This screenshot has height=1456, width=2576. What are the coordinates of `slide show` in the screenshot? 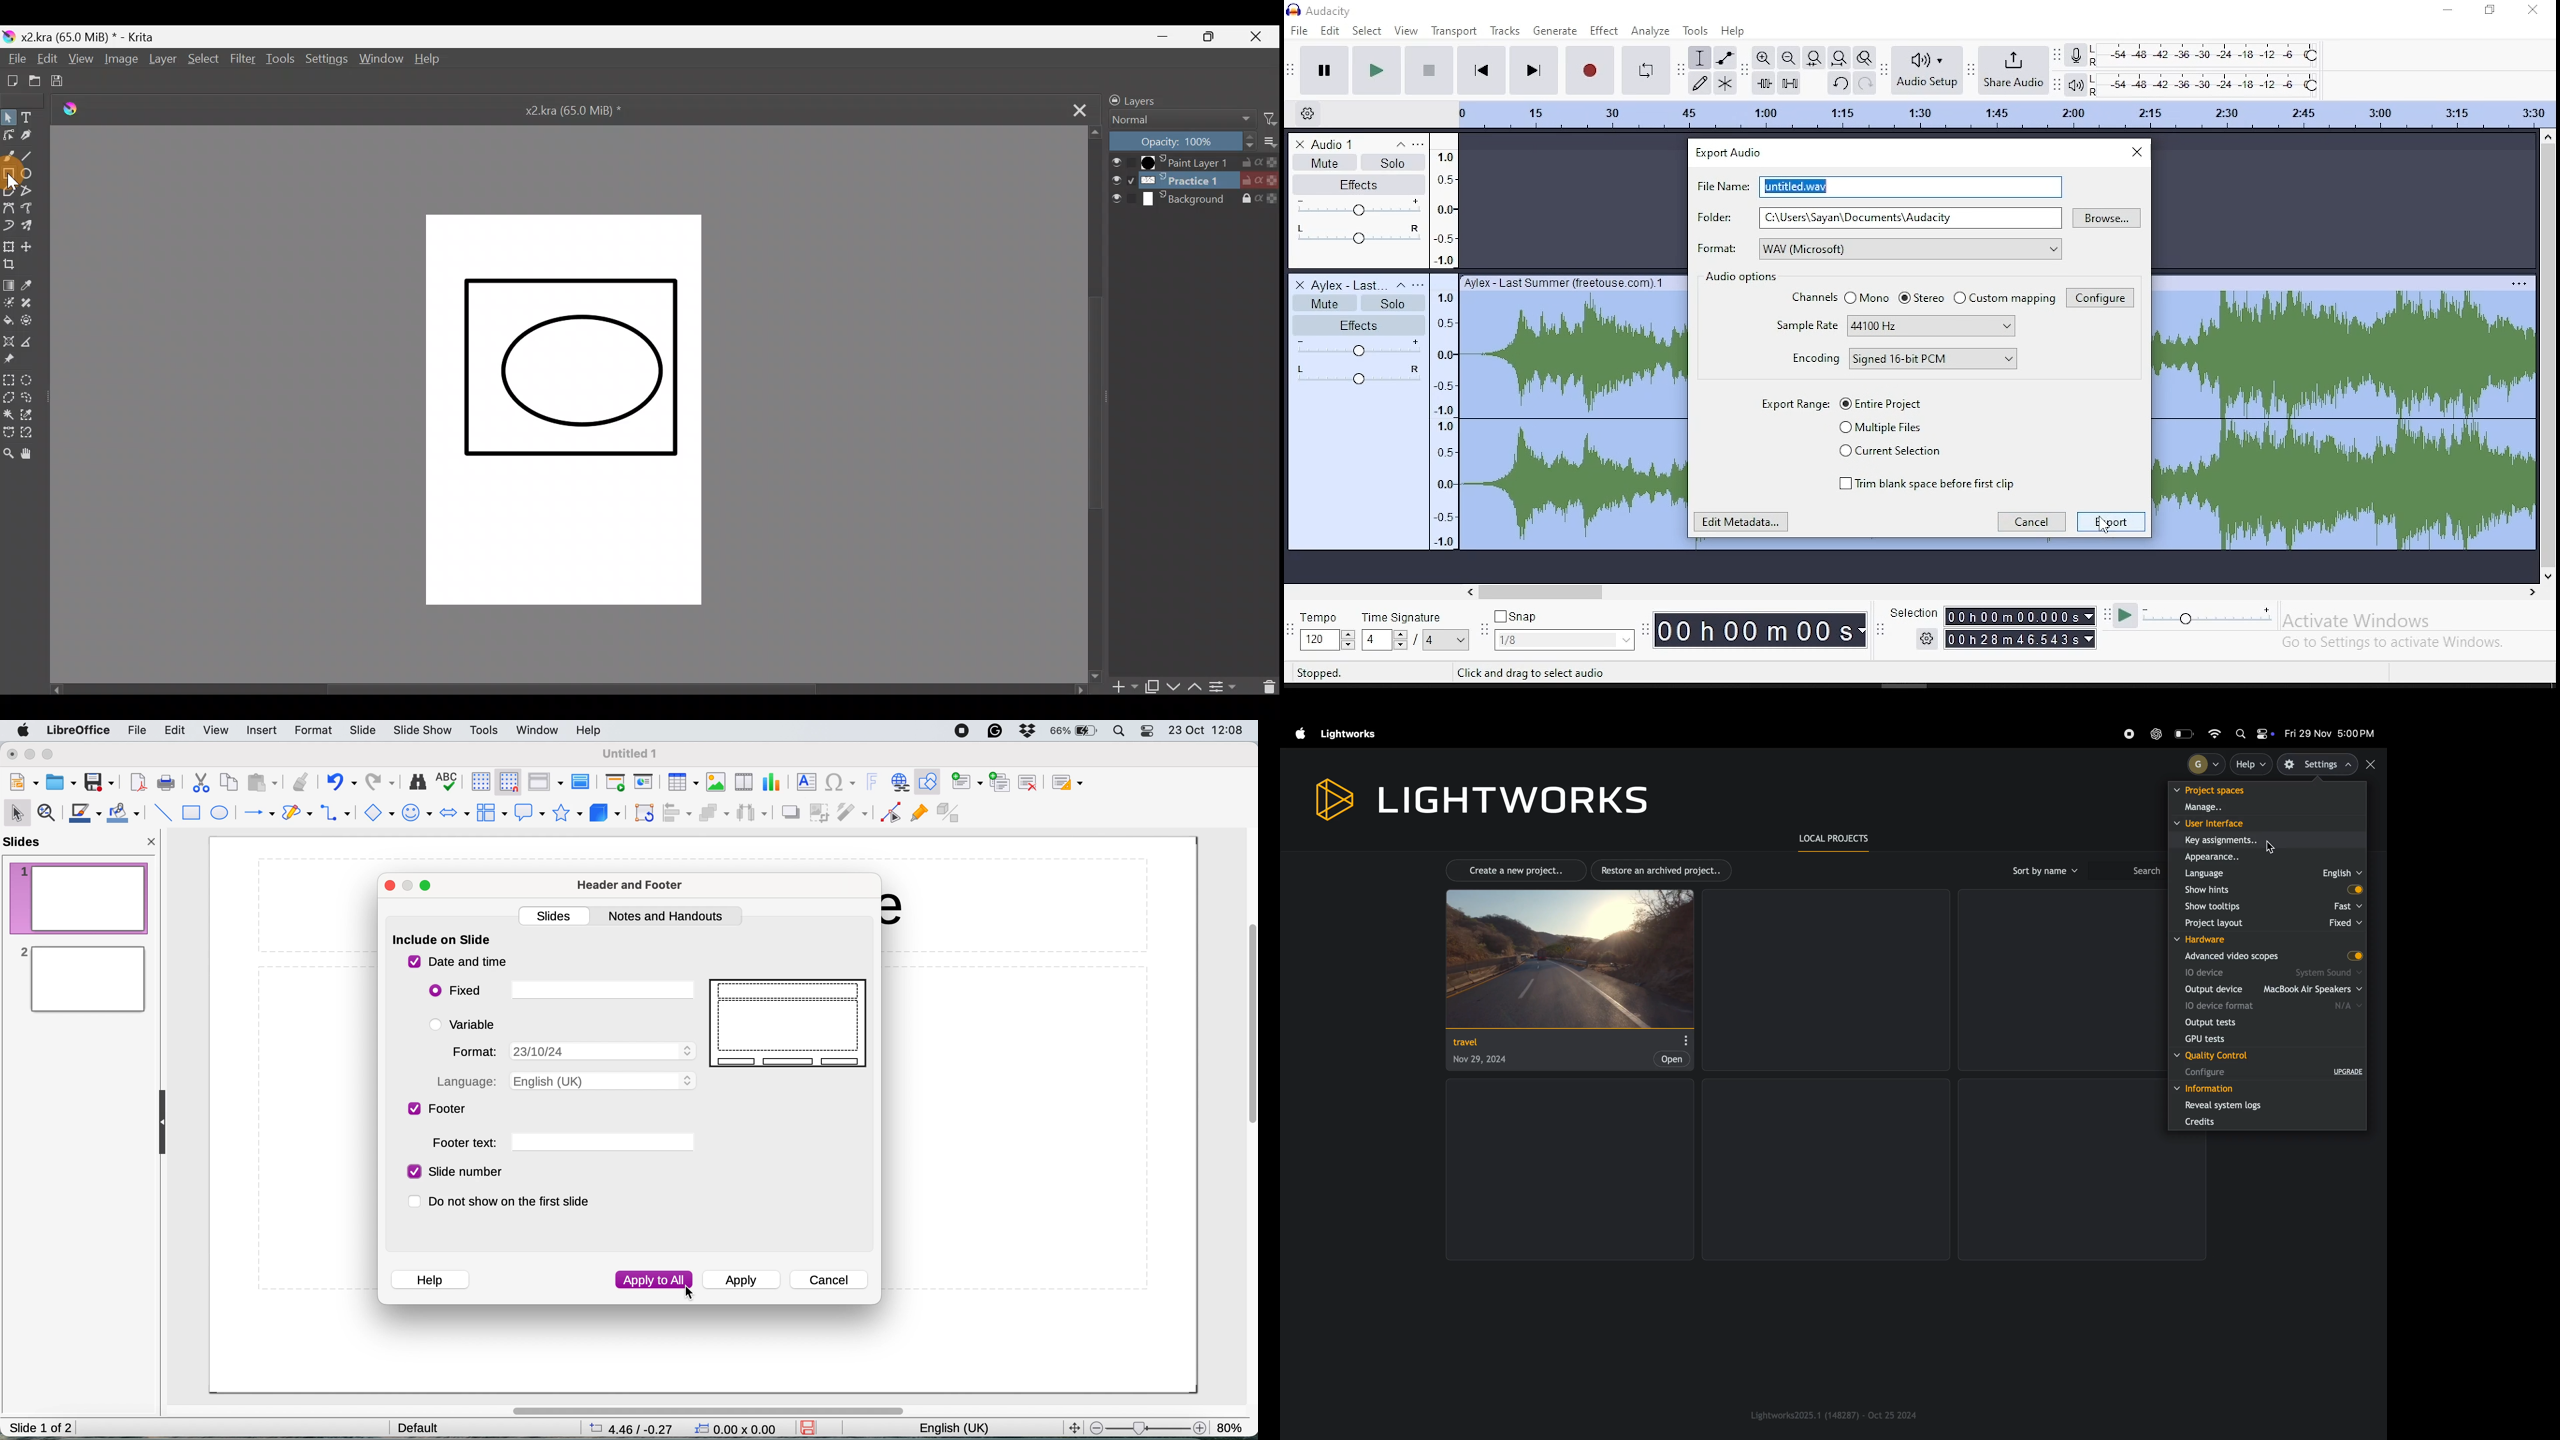 It's located at (424, 732).